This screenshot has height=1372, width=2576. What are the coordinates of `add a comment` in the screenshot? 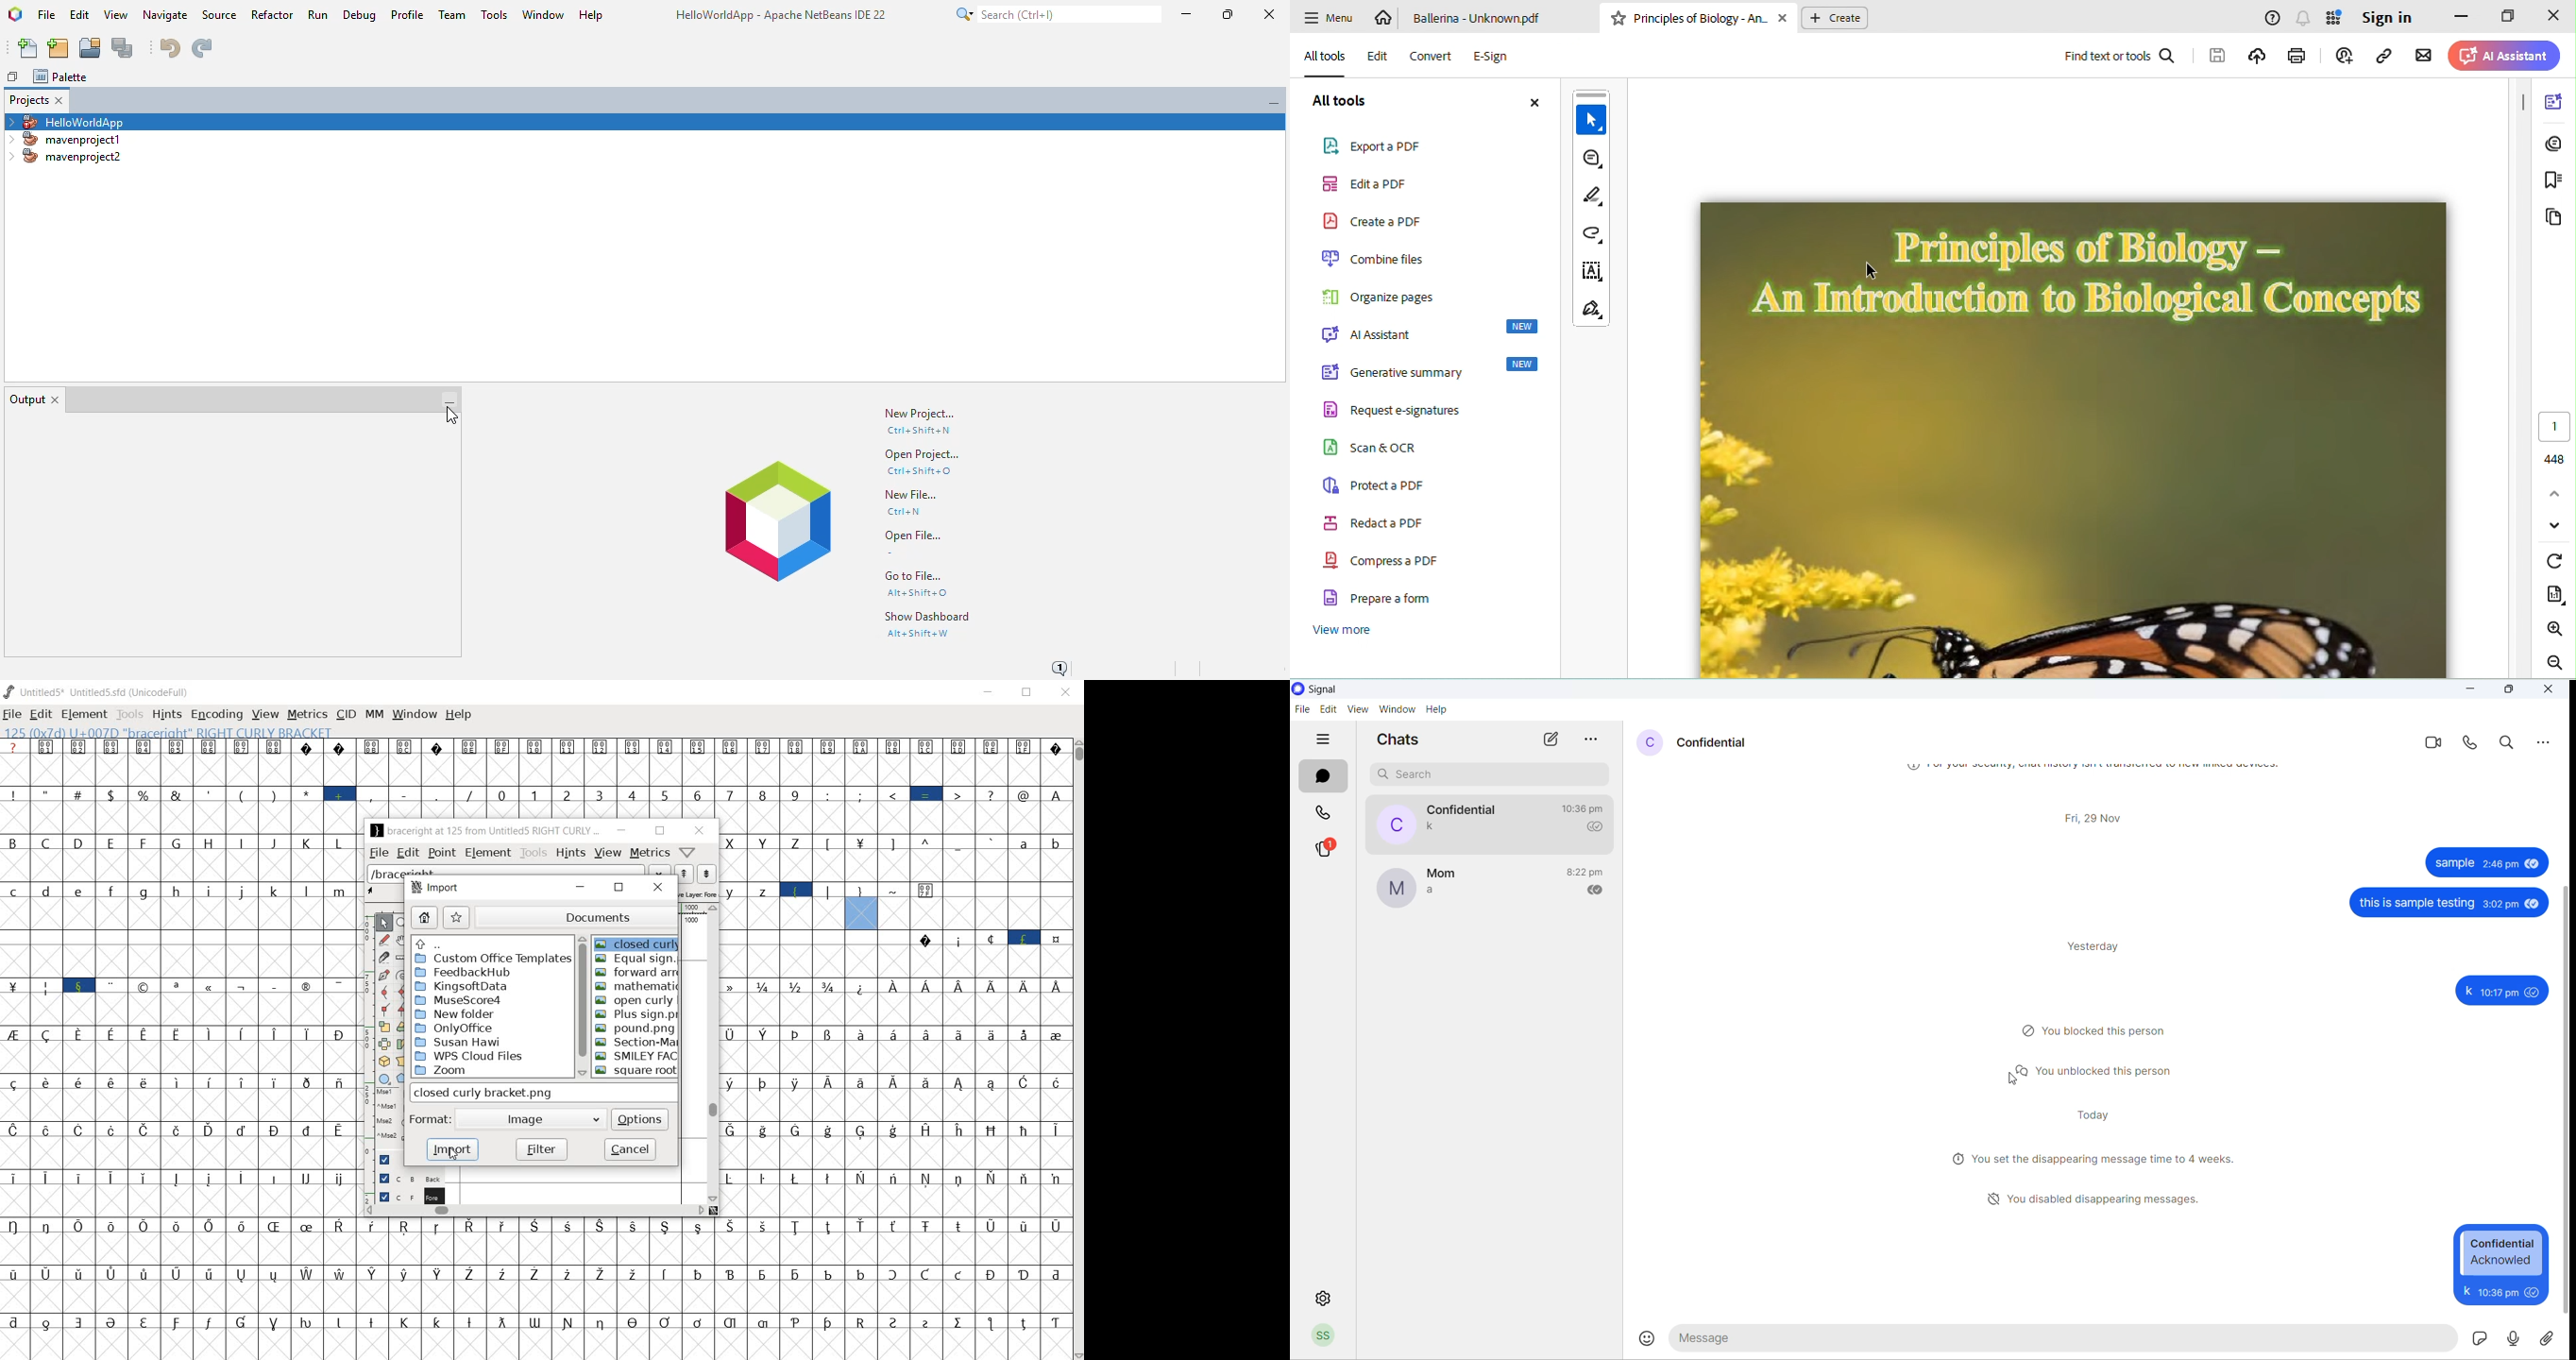 It's located at (1591, 161).